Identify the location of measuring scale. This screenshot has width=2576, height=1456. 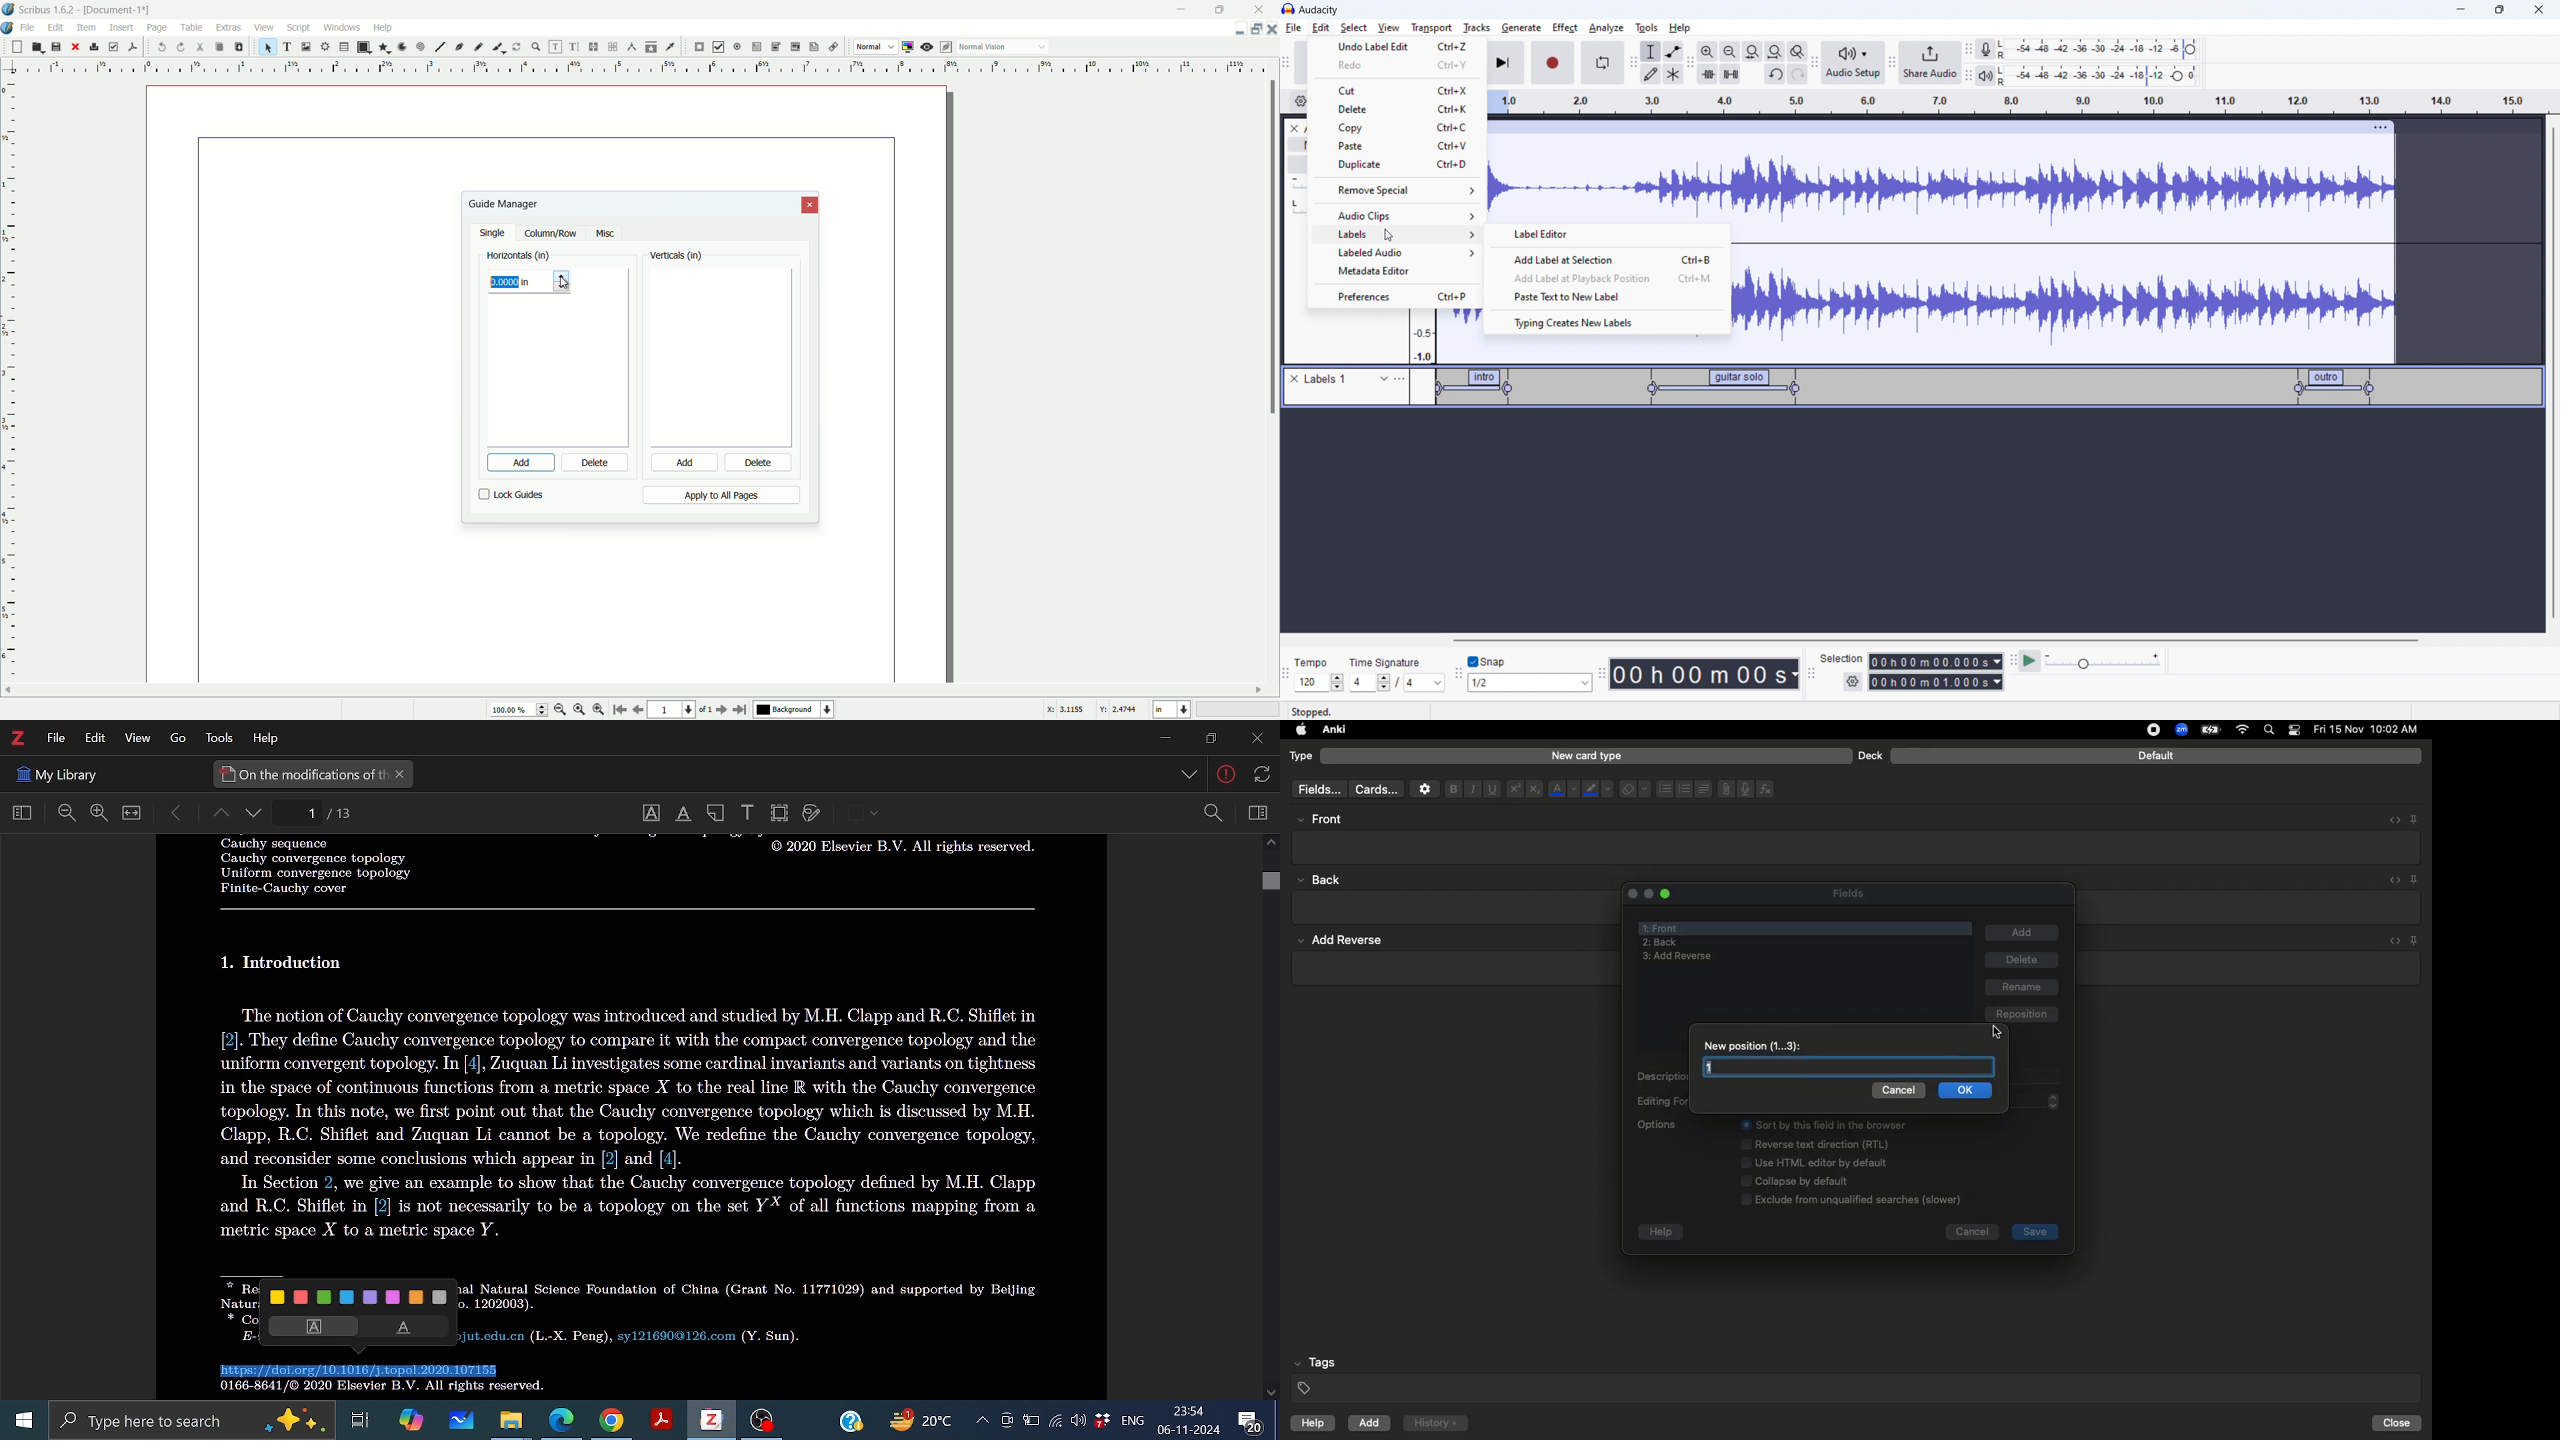
(635, 67).